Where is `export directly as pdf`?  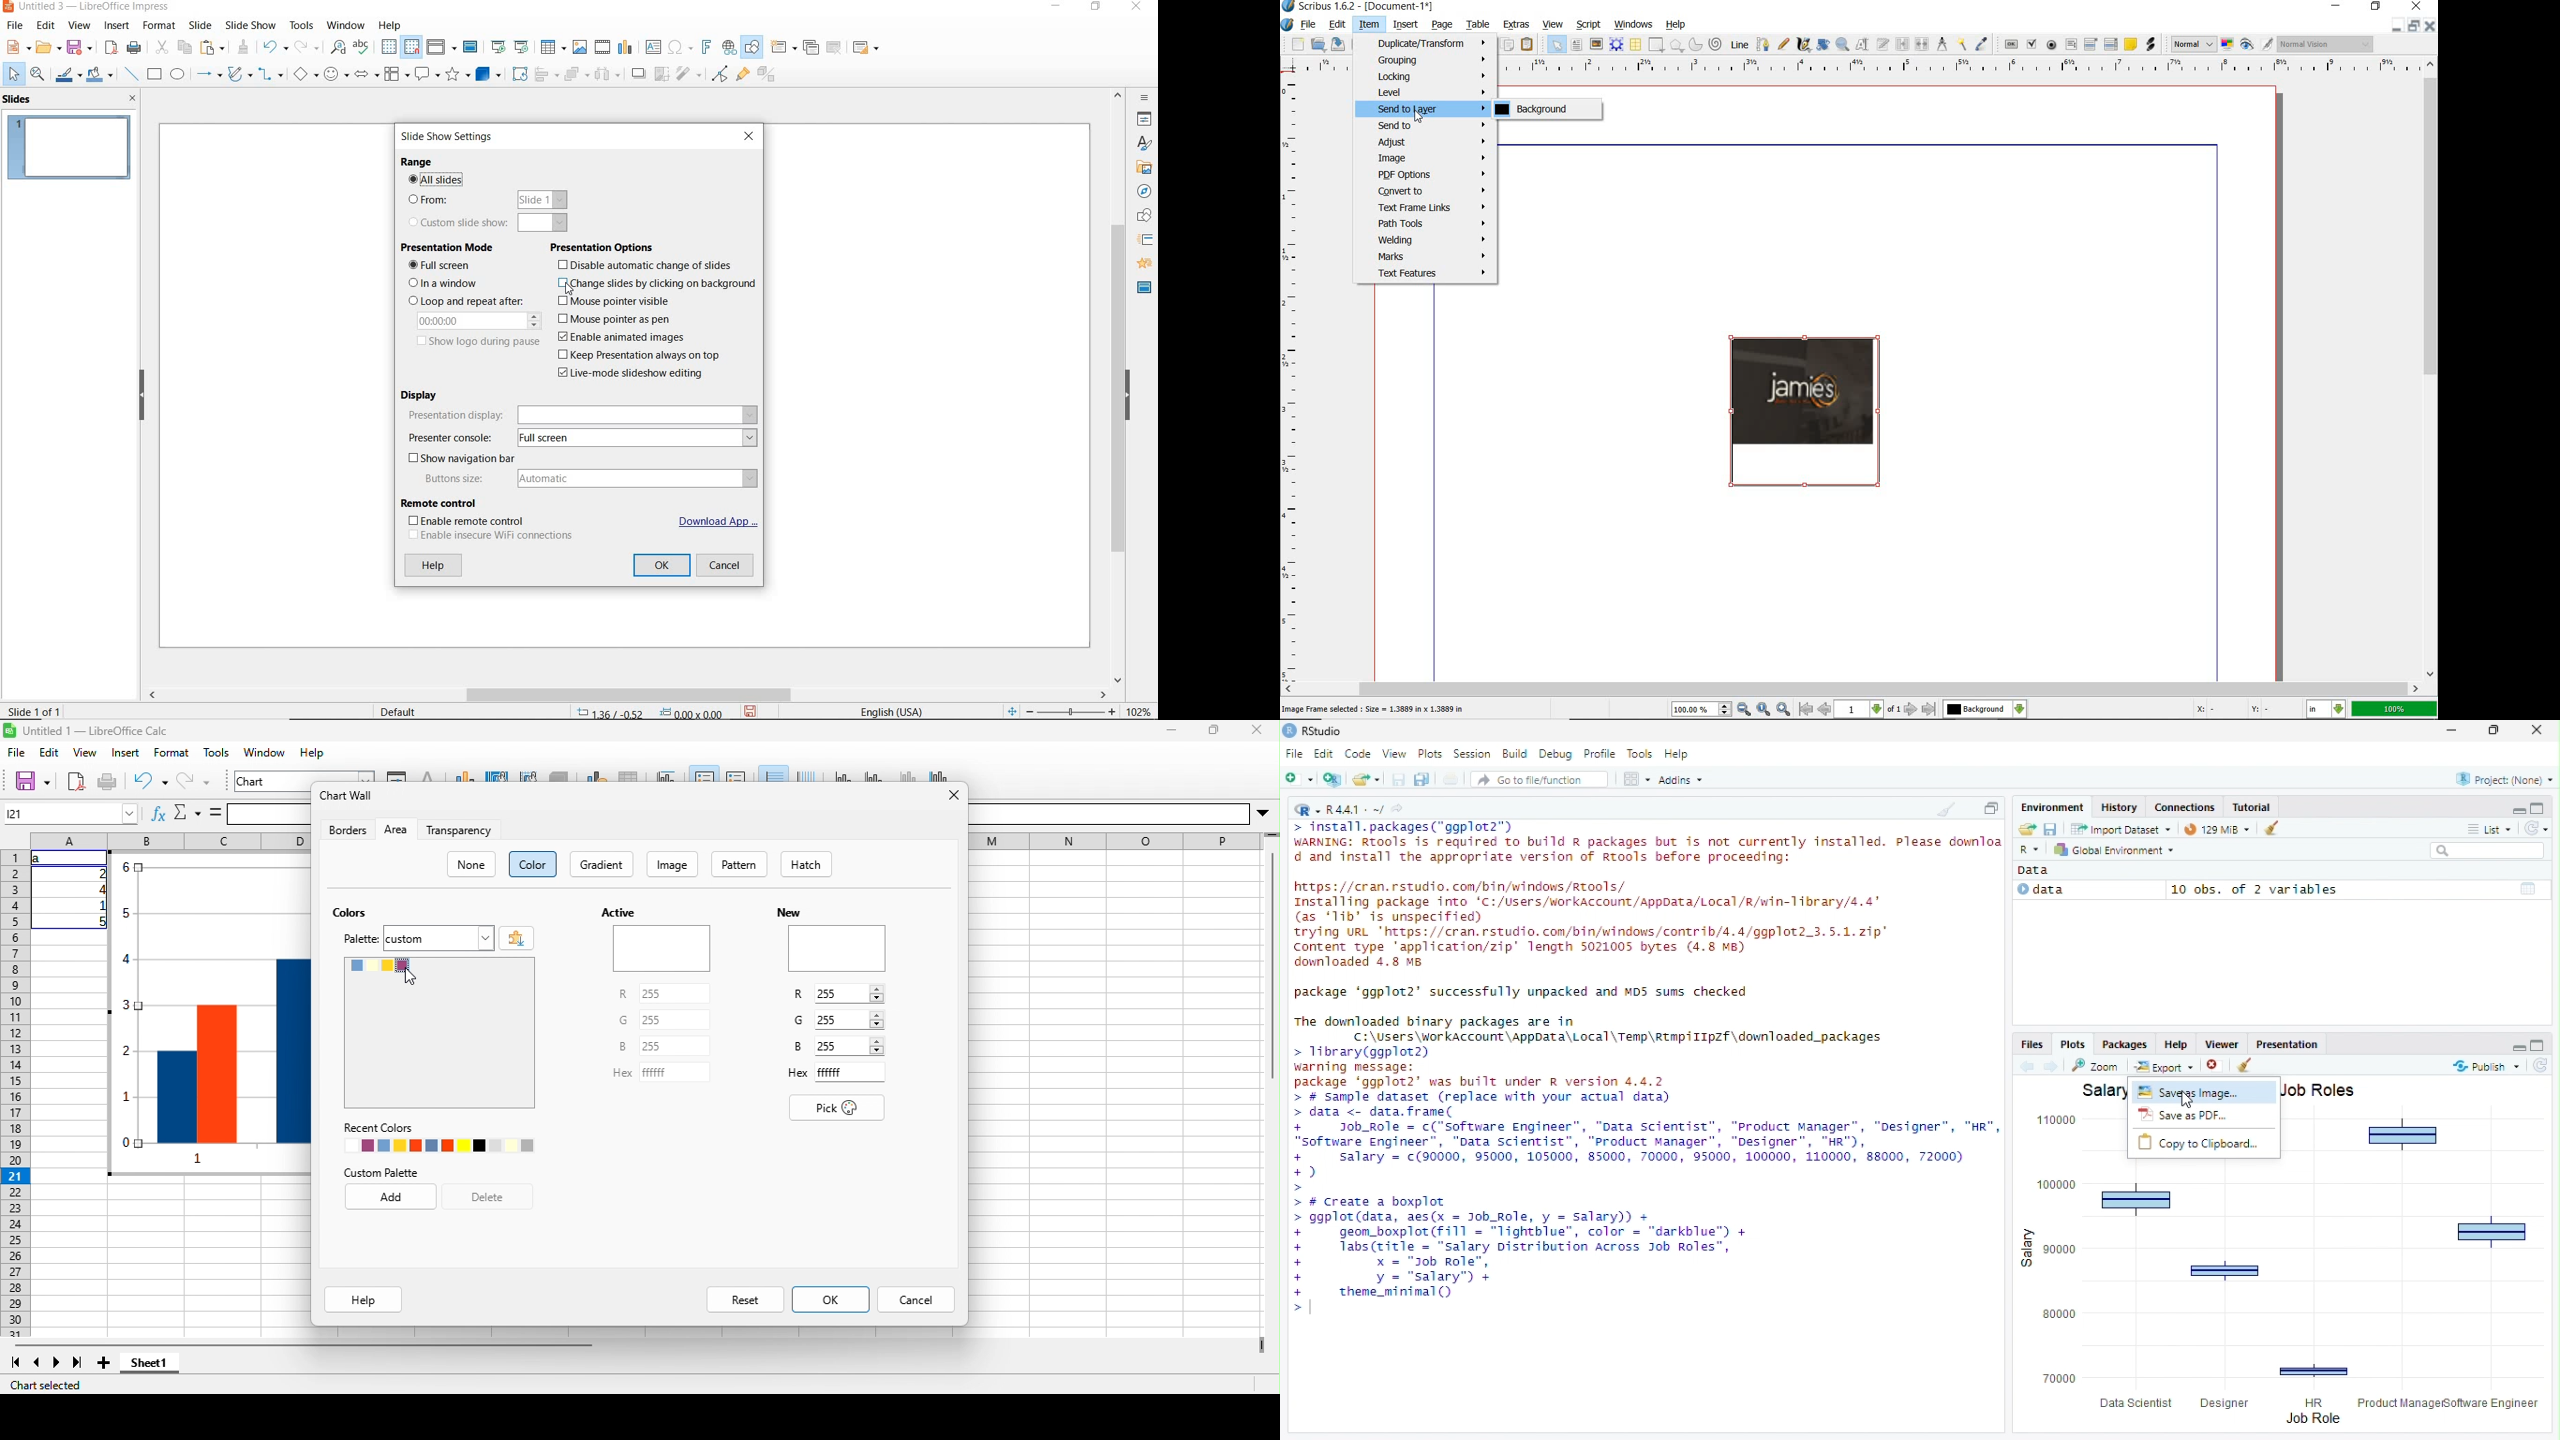
export directly as pdf is located at coordinates (76, 782).